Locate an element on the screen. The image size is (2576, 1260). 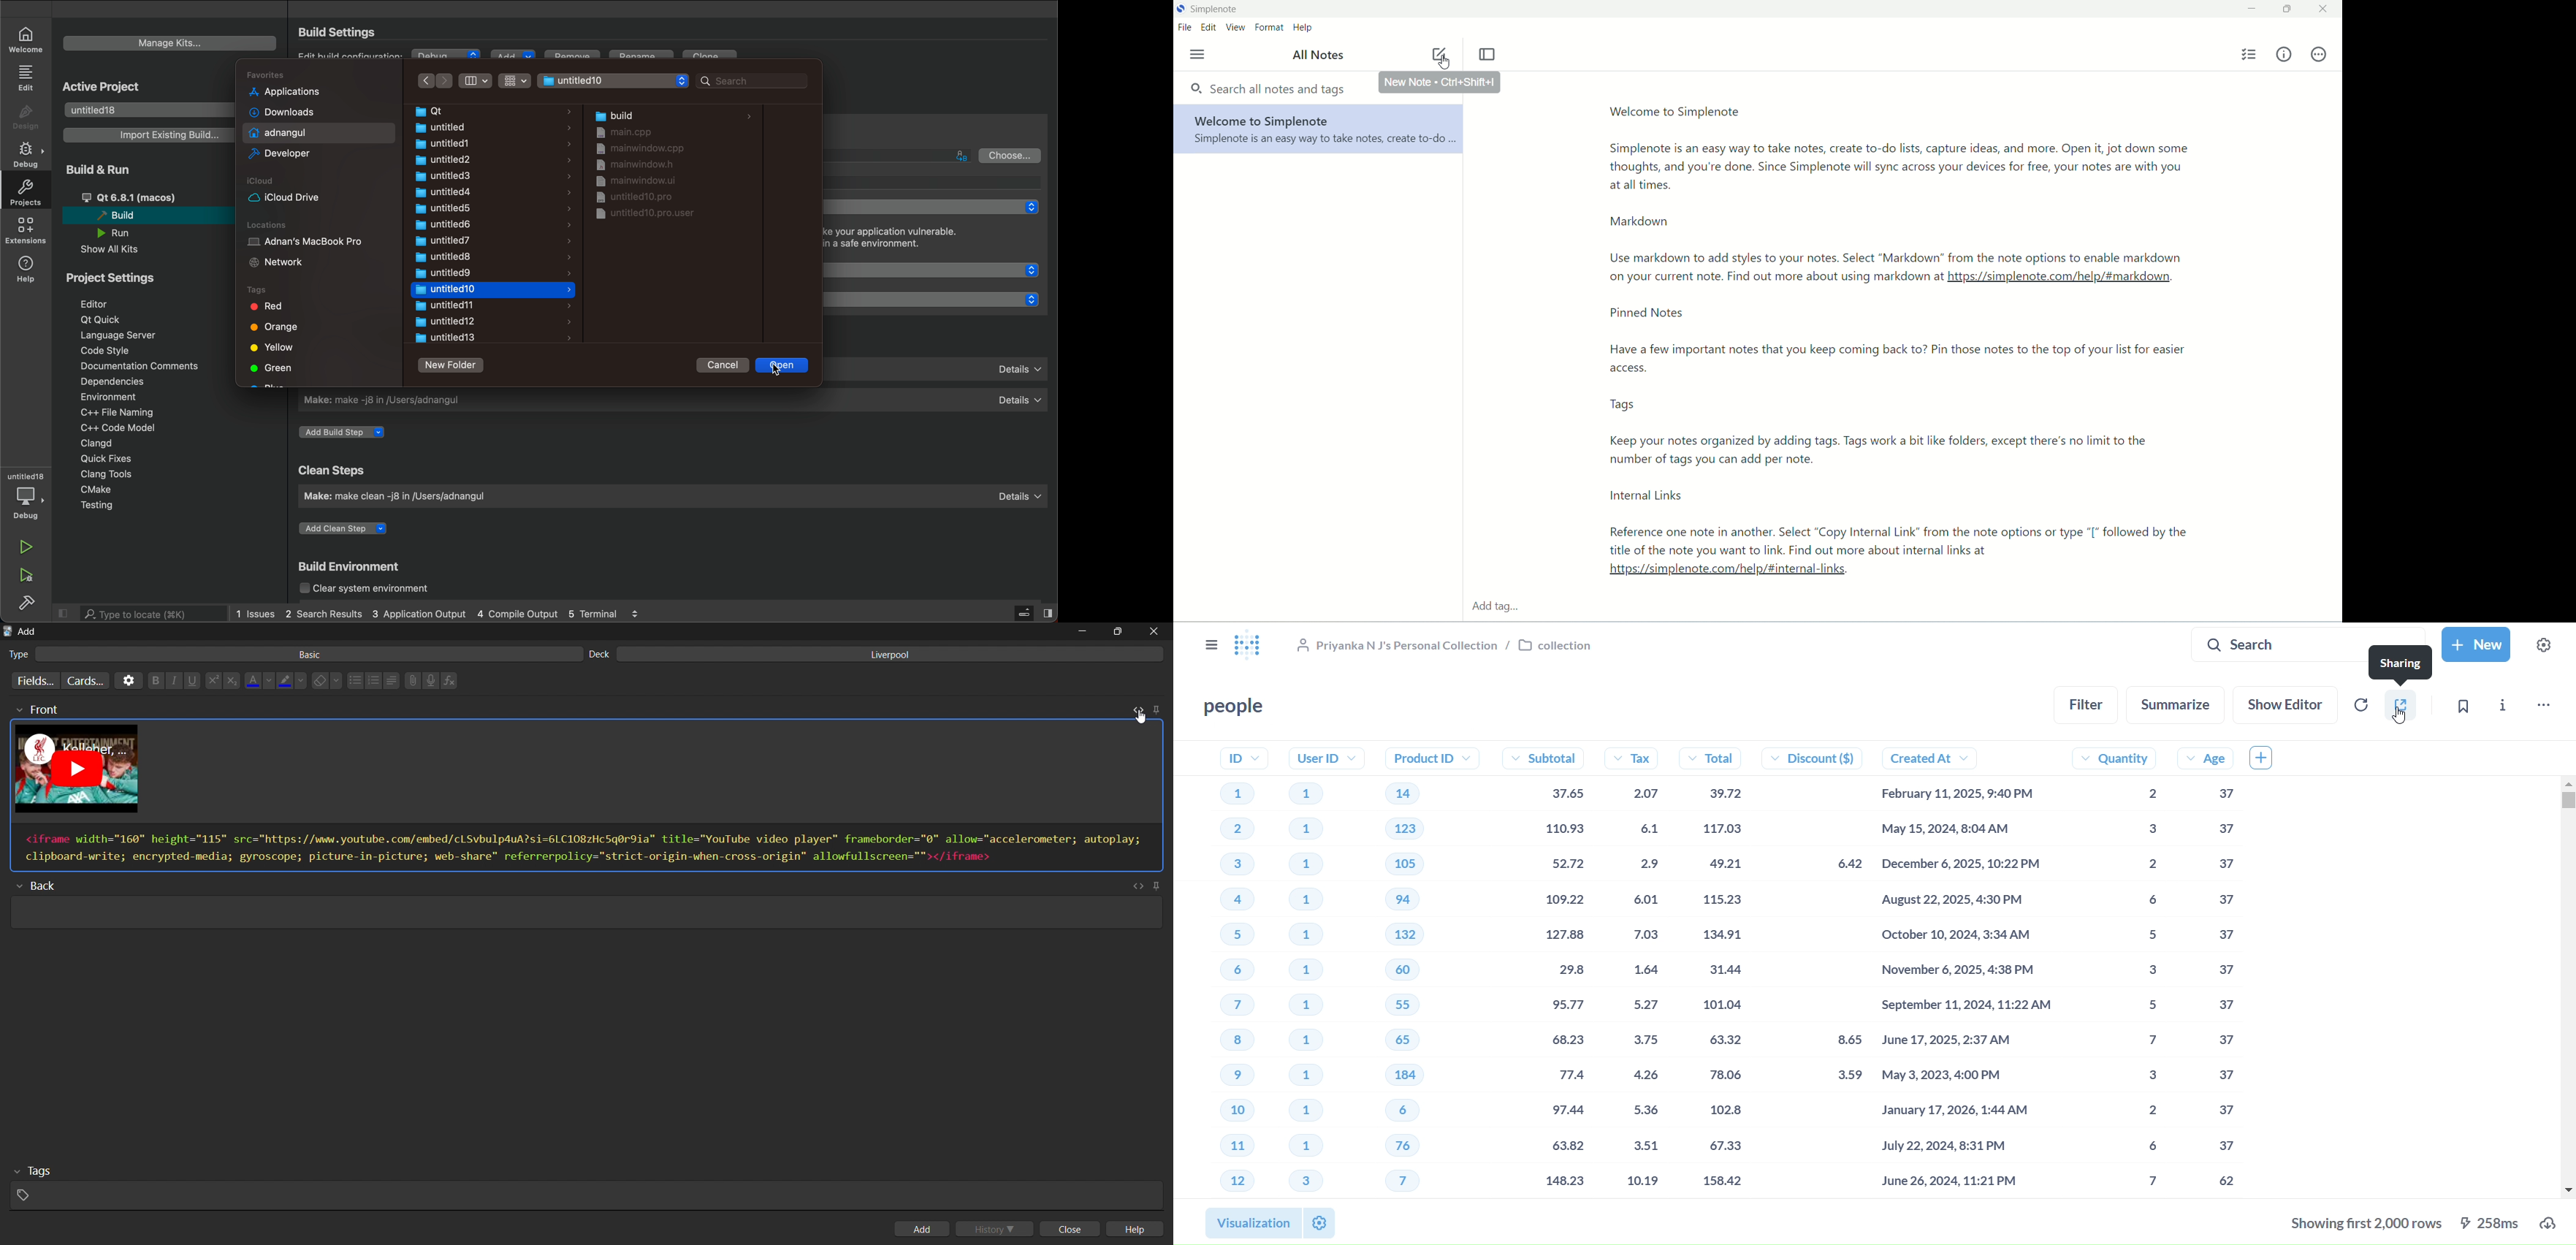
unordered list is located at coordinates (355, 681).